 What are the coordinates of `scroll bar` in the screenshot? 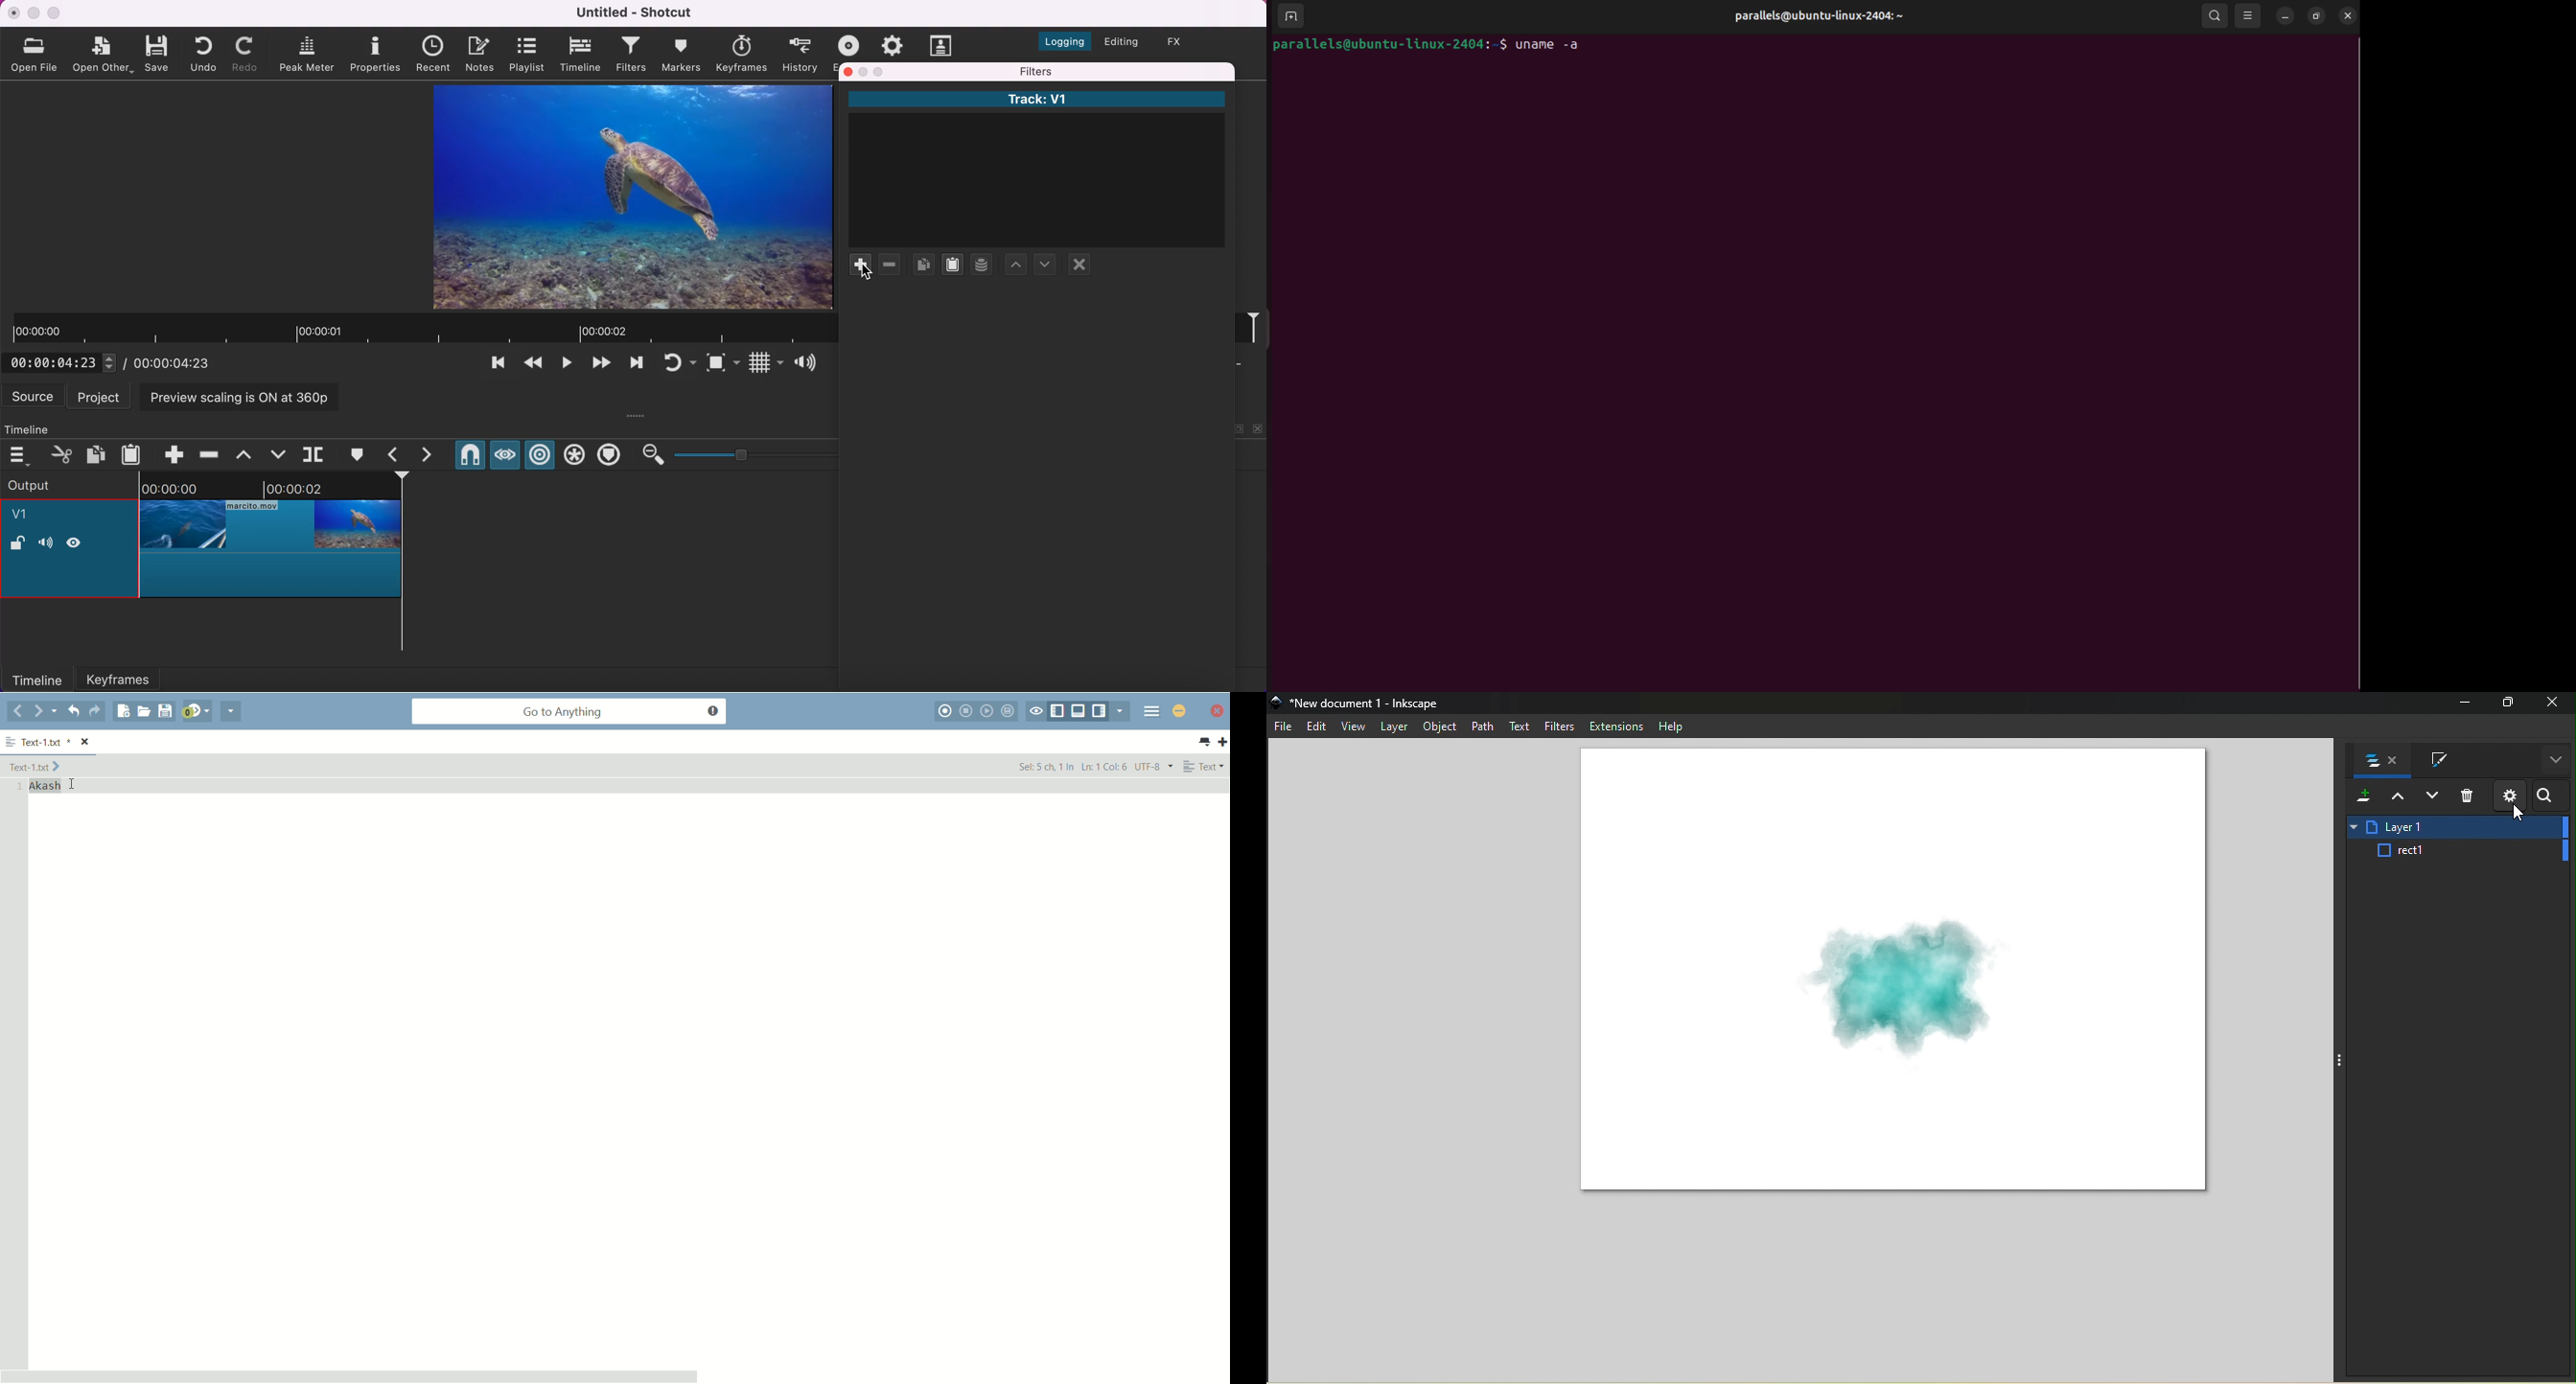 It's located at (350, 1376).